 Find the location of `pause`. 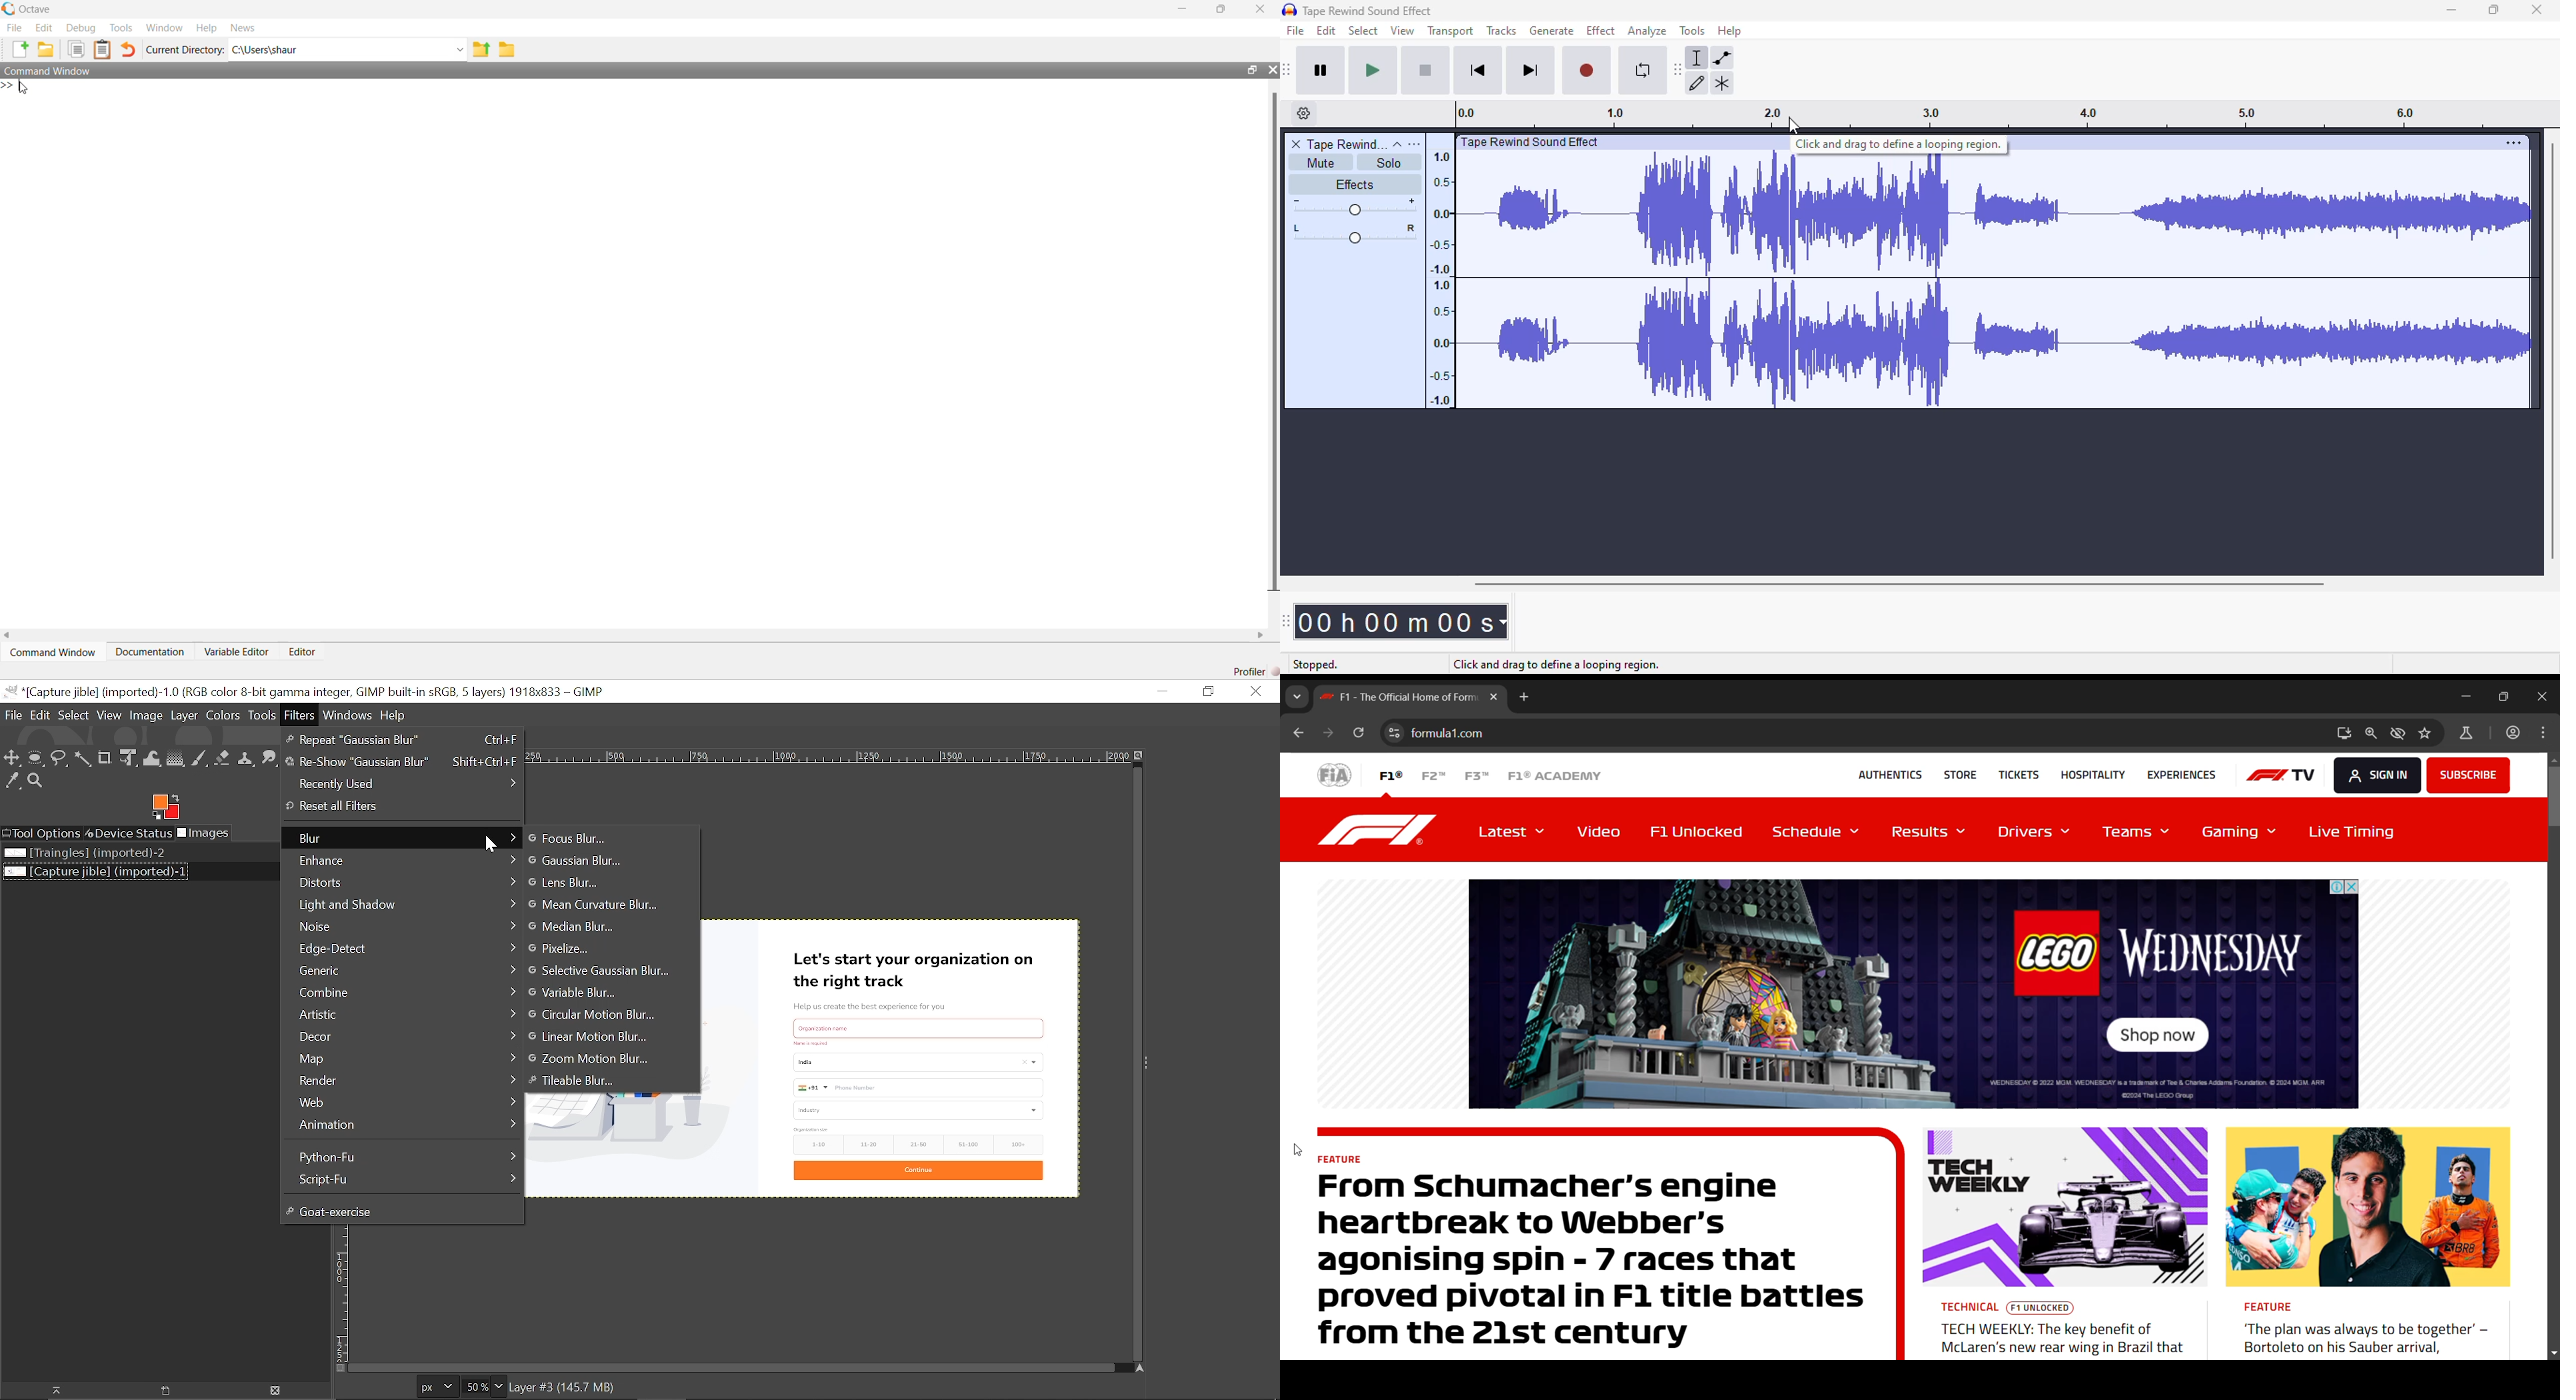

pause is located at coordinates (1323, 70).